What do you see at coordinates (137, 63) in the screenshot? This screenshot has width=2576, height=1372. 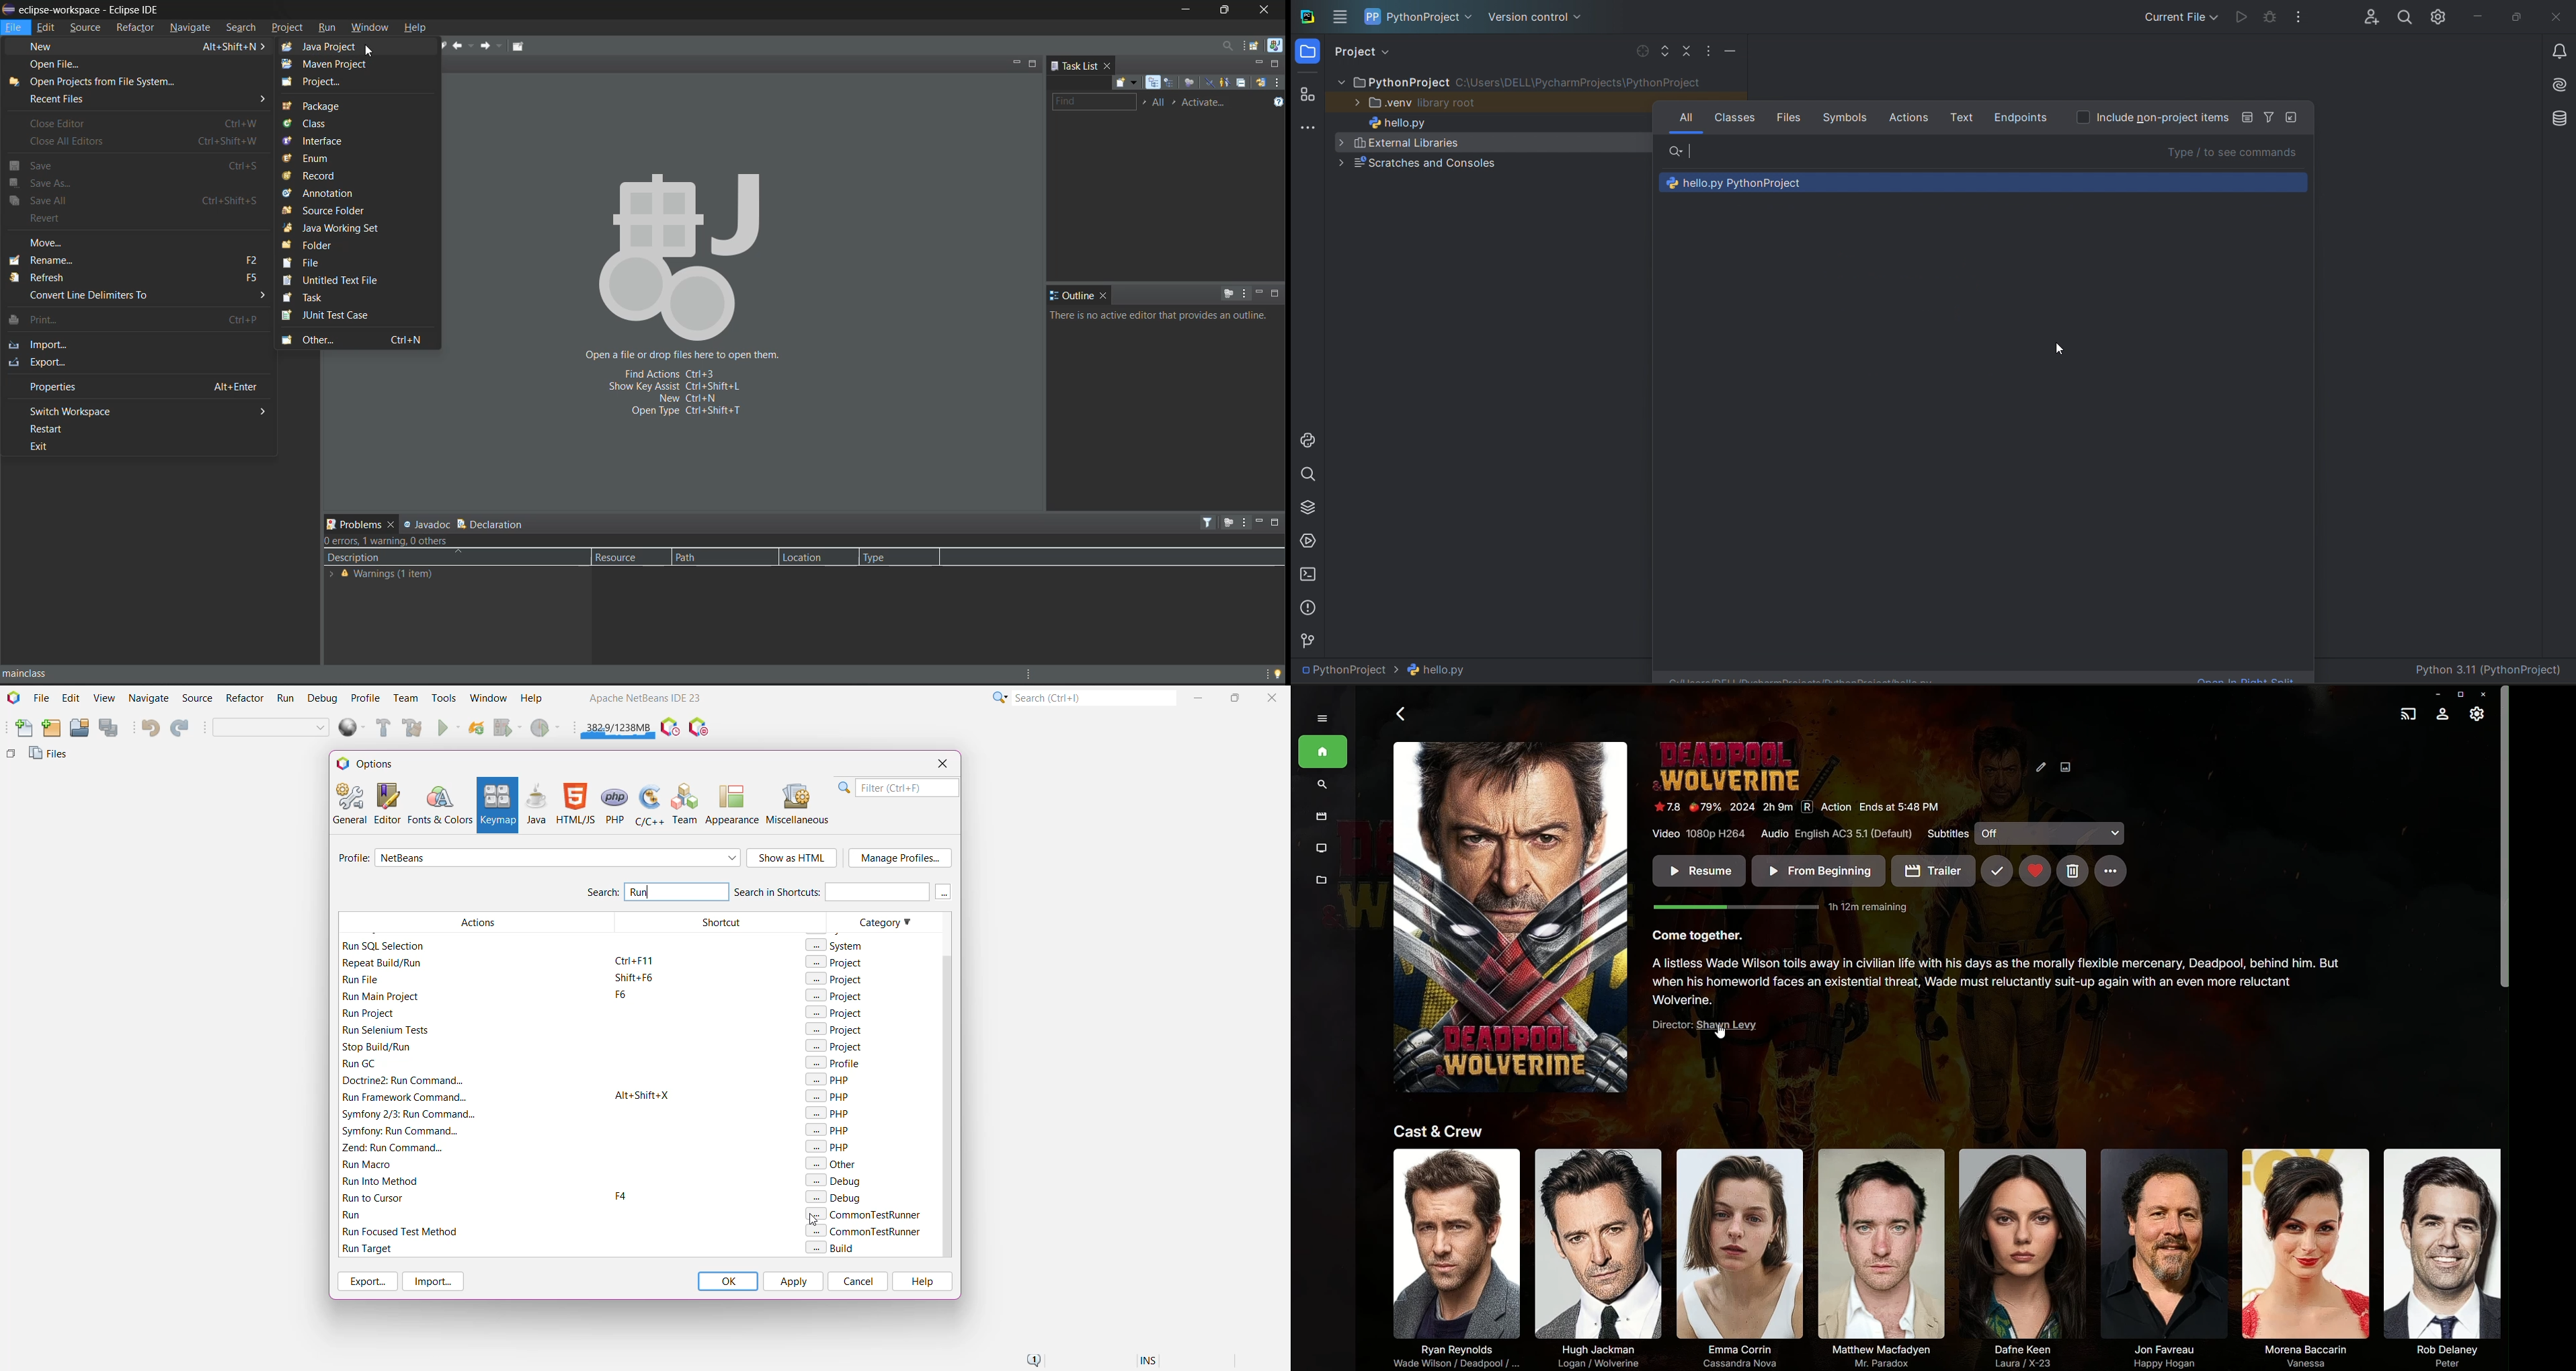 I see `open file` at bounding box center [137, 63].